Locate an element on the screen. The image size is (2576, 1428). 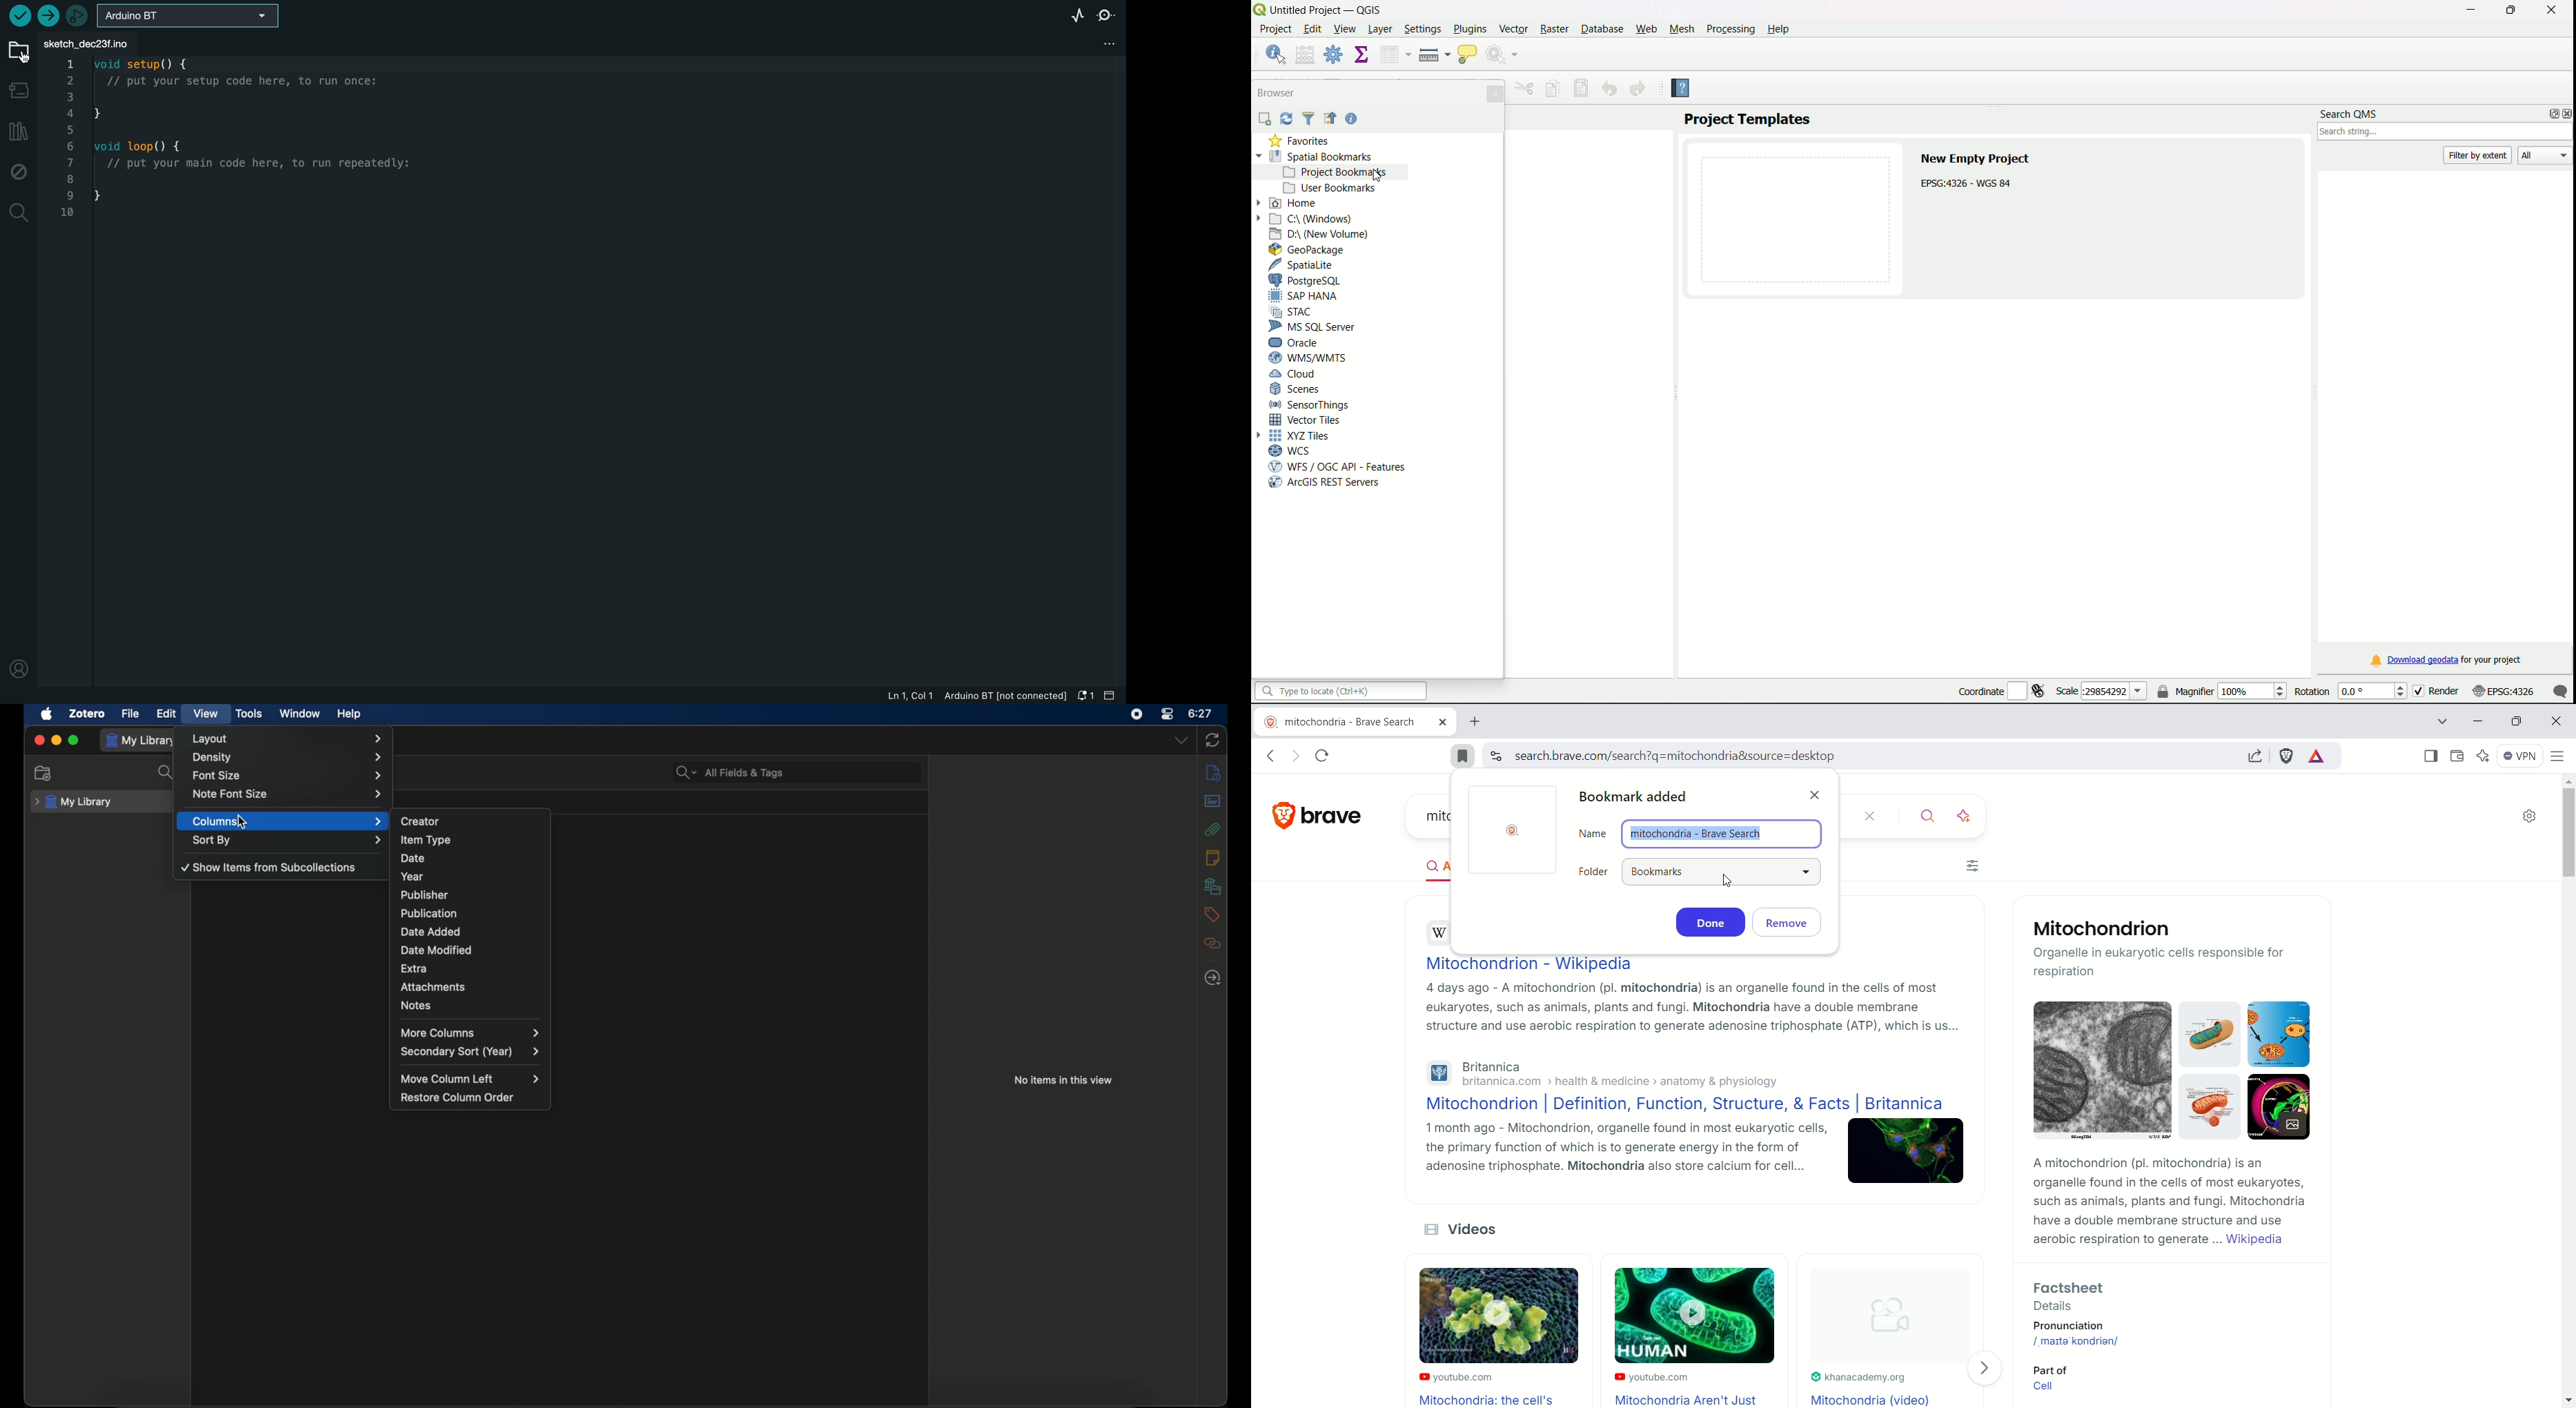
search QMS is located at coordinates (2349, 112).